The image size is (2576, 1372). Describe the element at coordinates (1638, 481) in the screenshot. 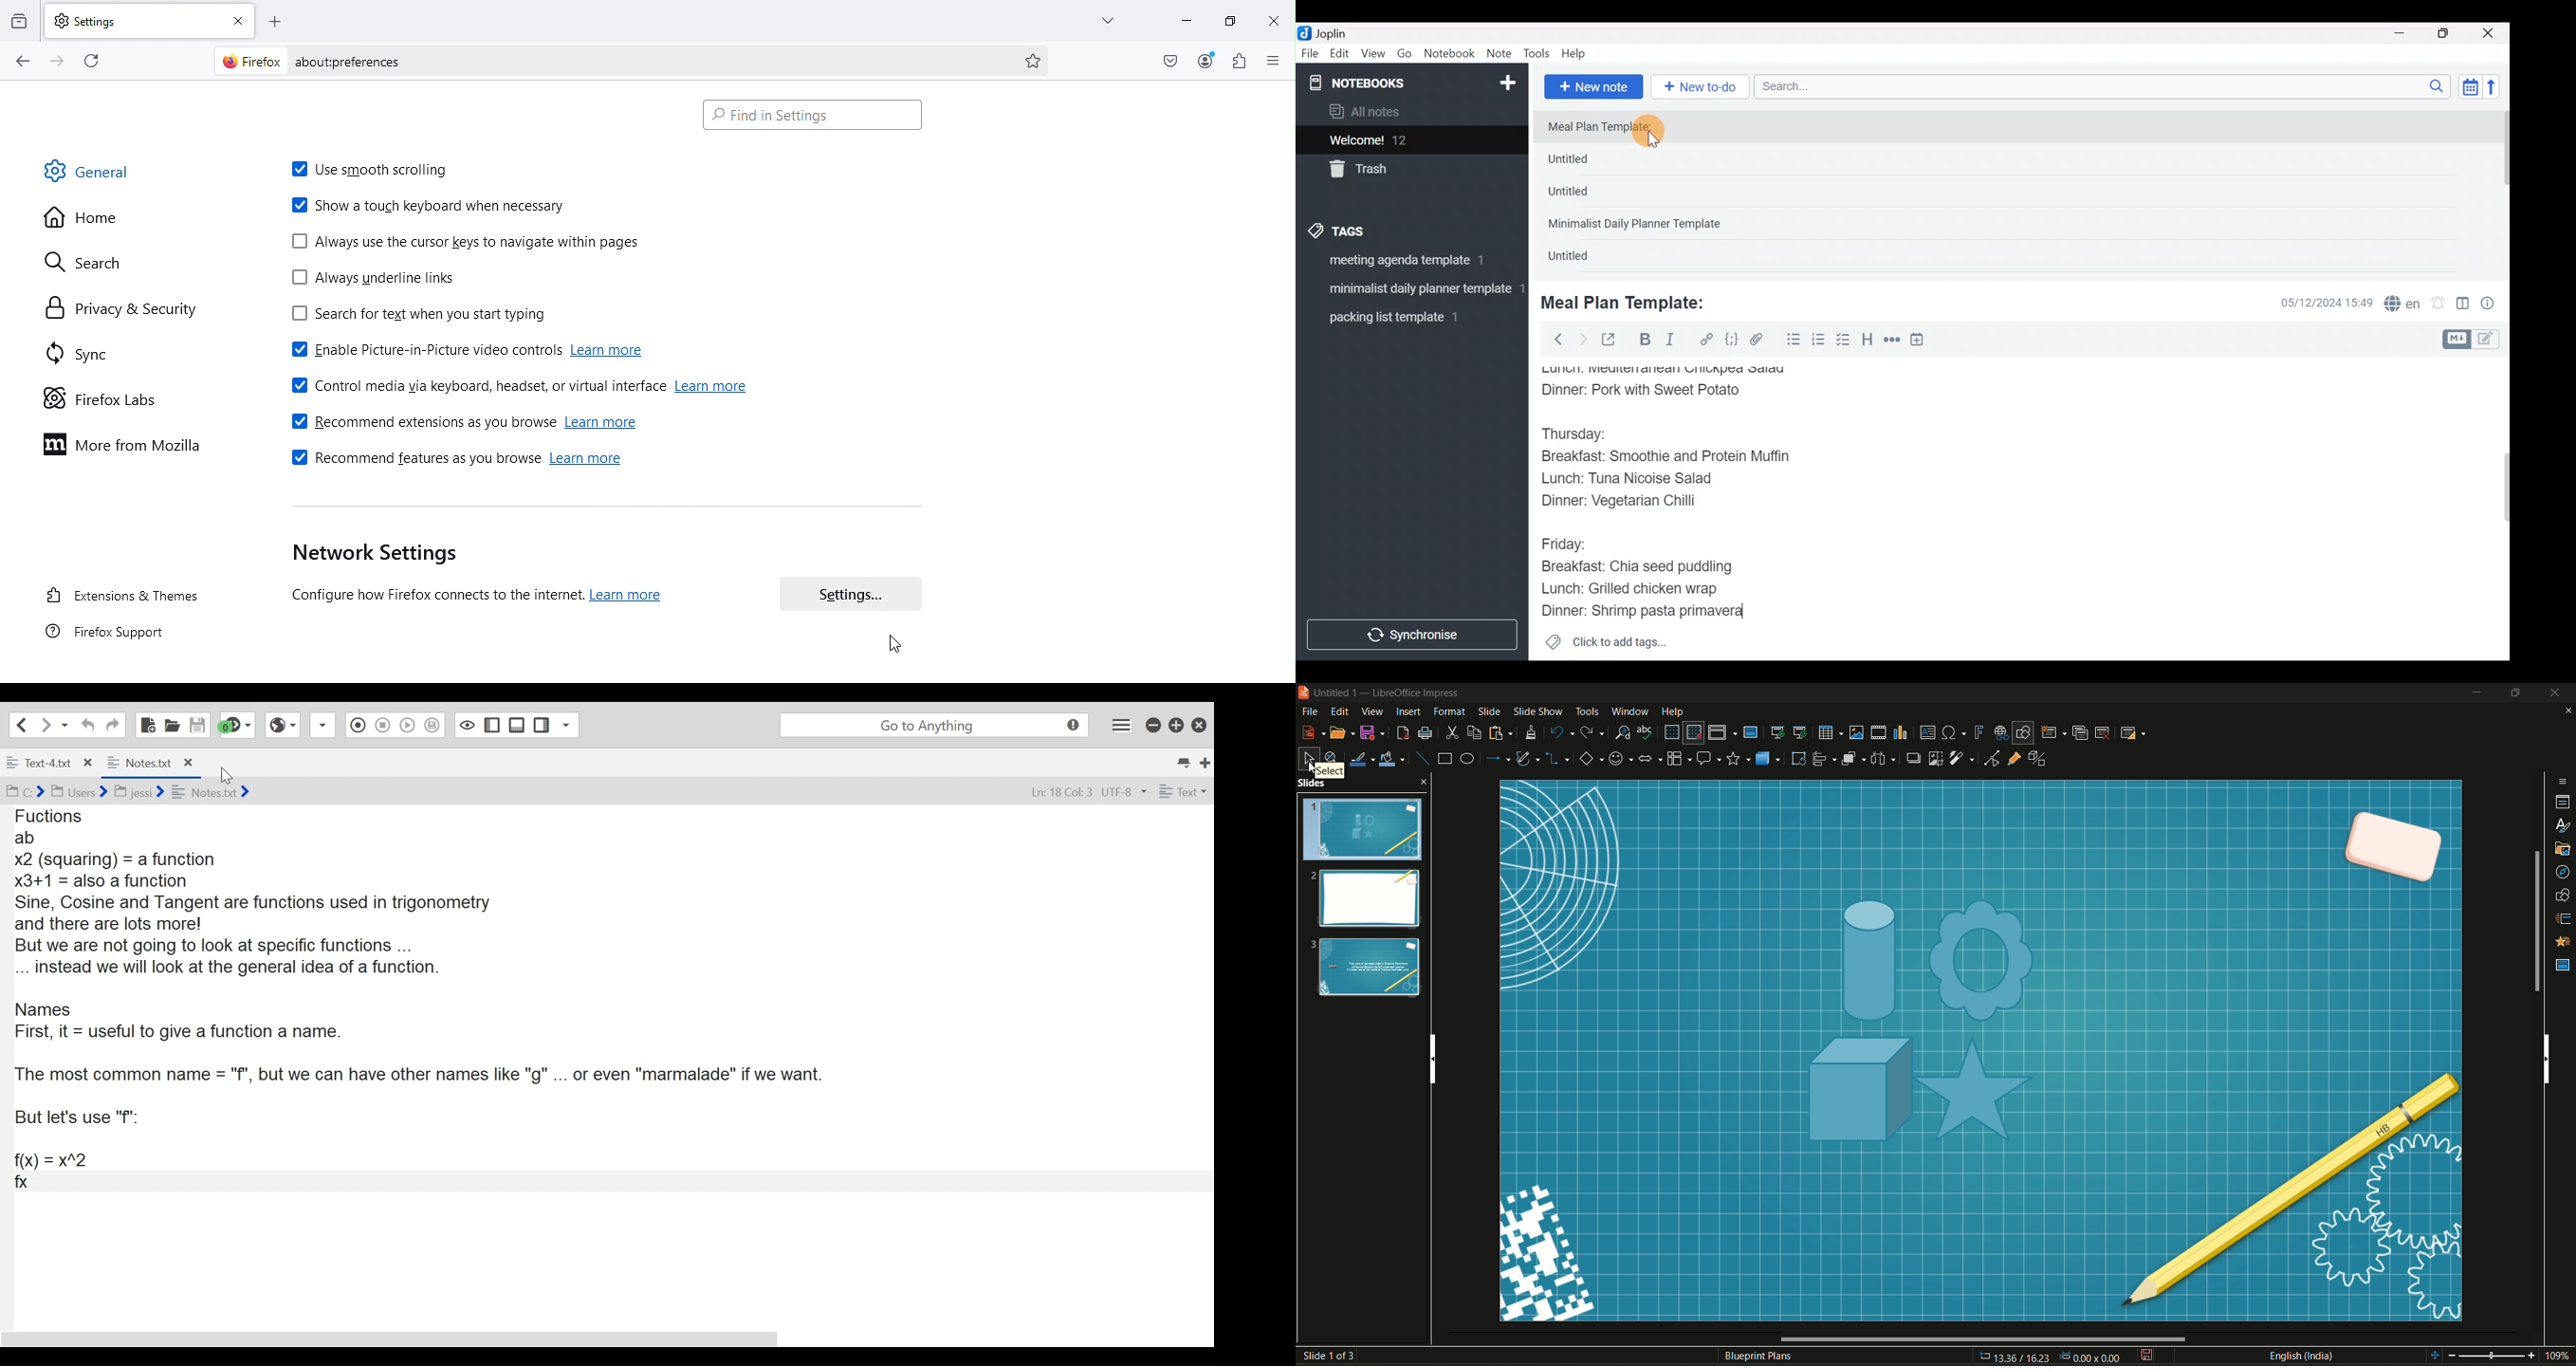

I see `Lunch: Tuna Nicoise Salad` at that location.